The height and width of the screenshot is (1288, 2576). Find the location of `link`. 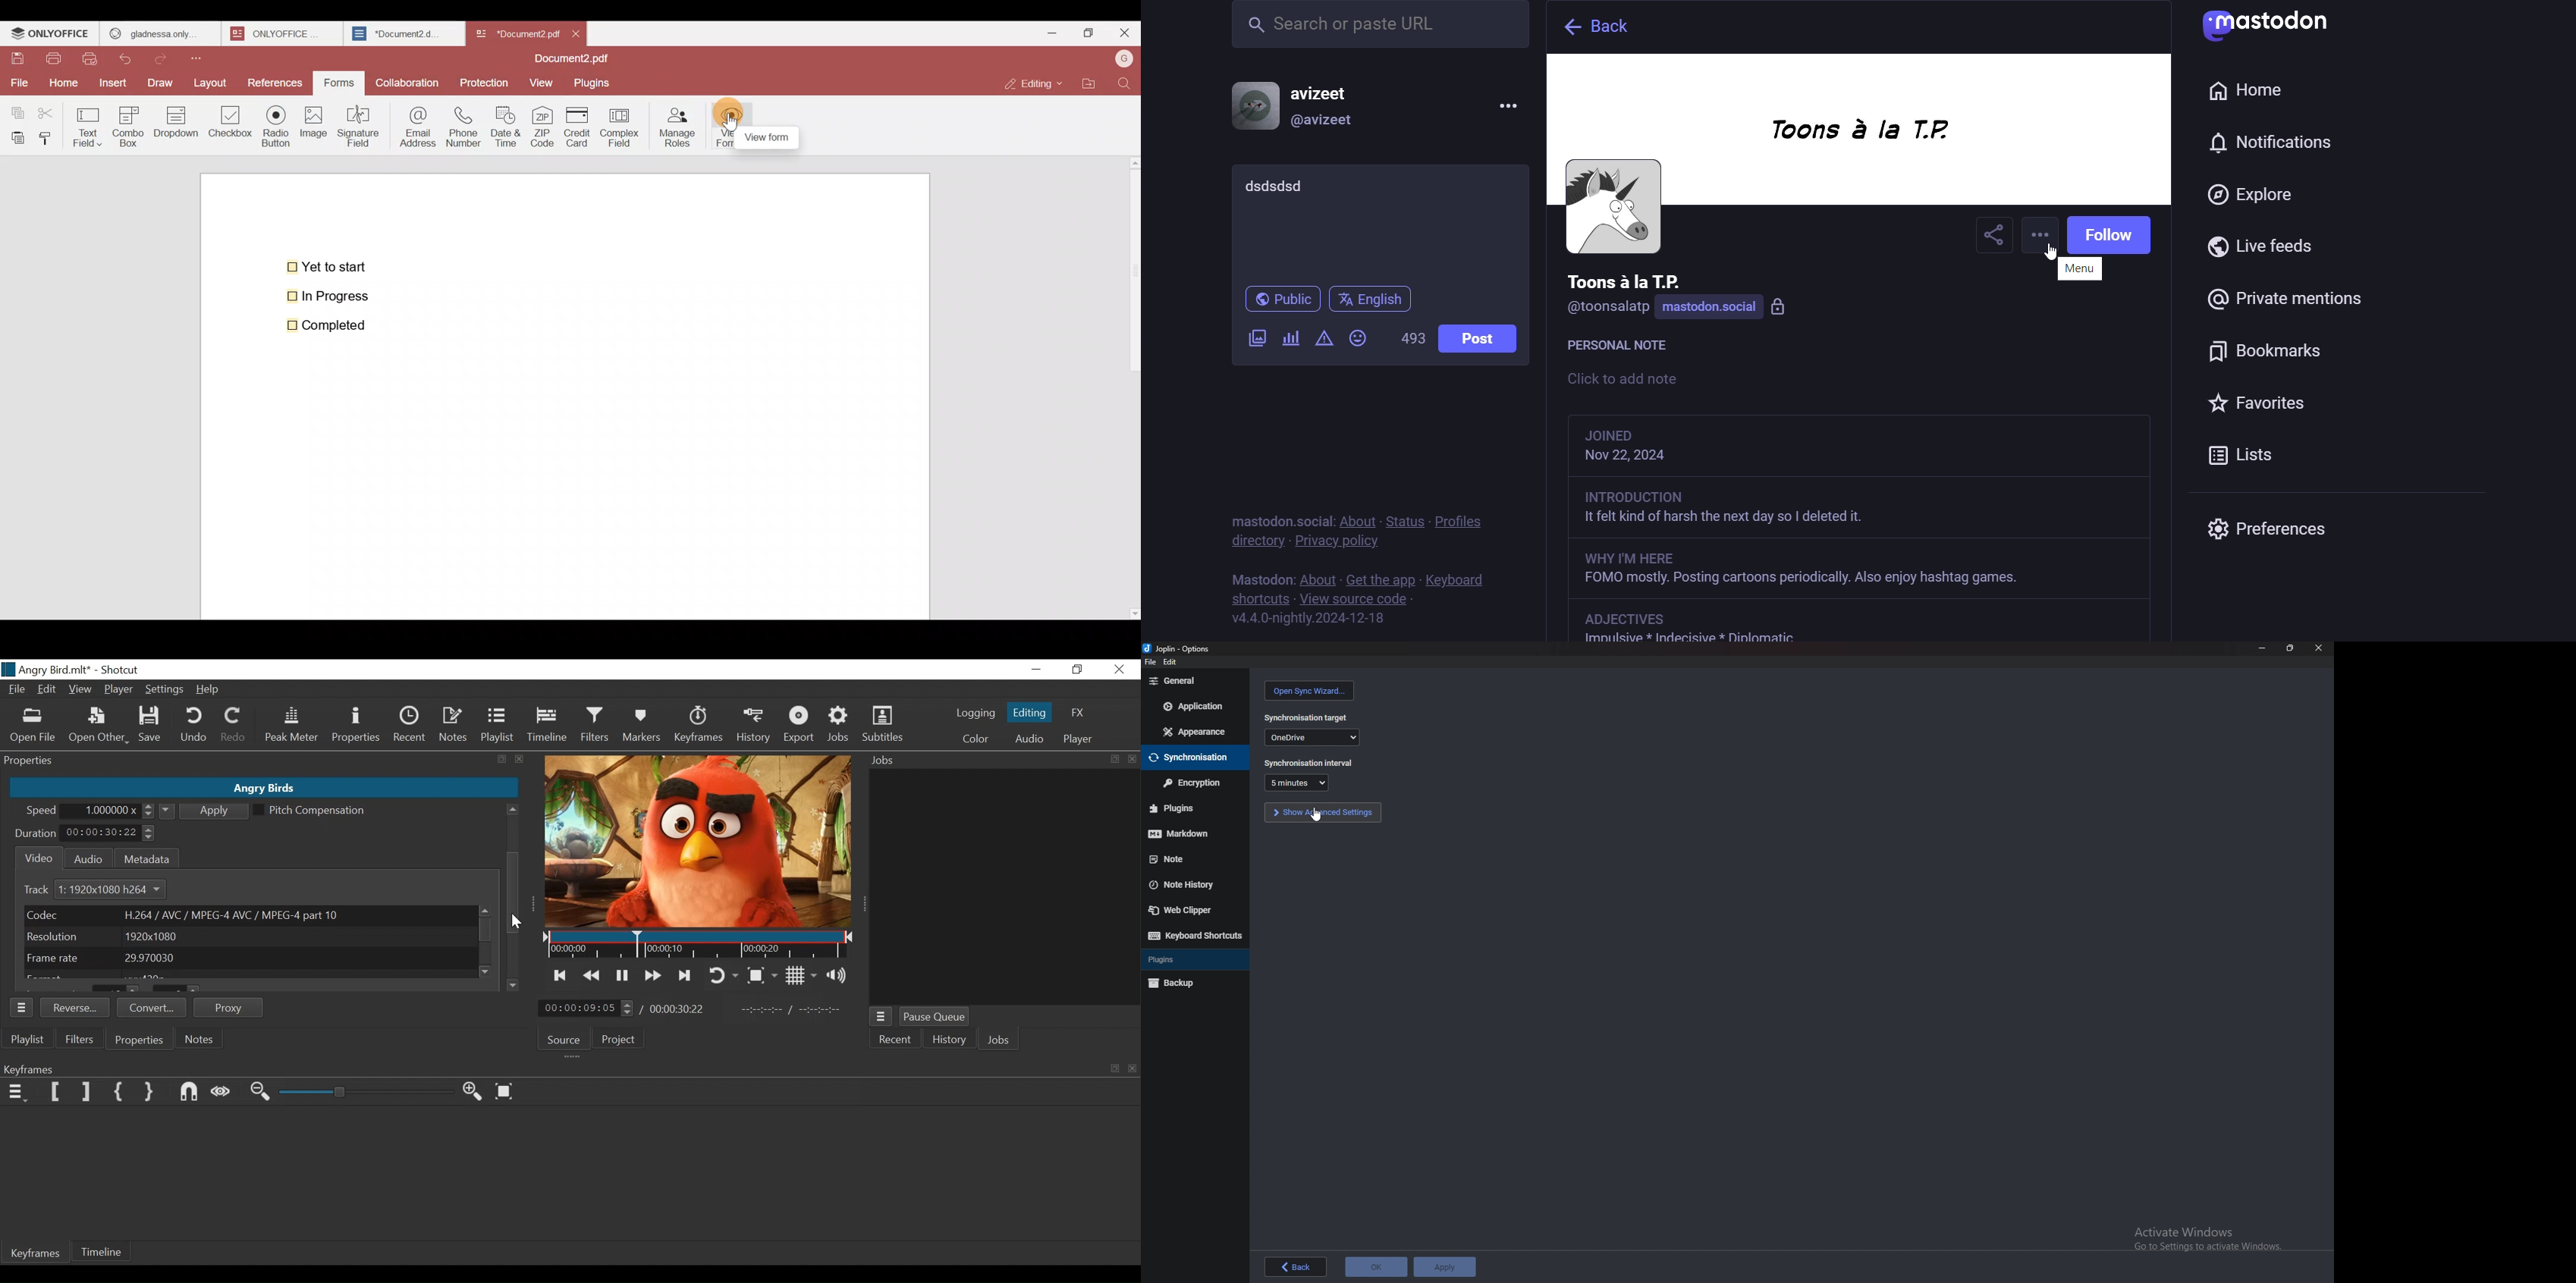

link is located at coordinates (1632, 618).